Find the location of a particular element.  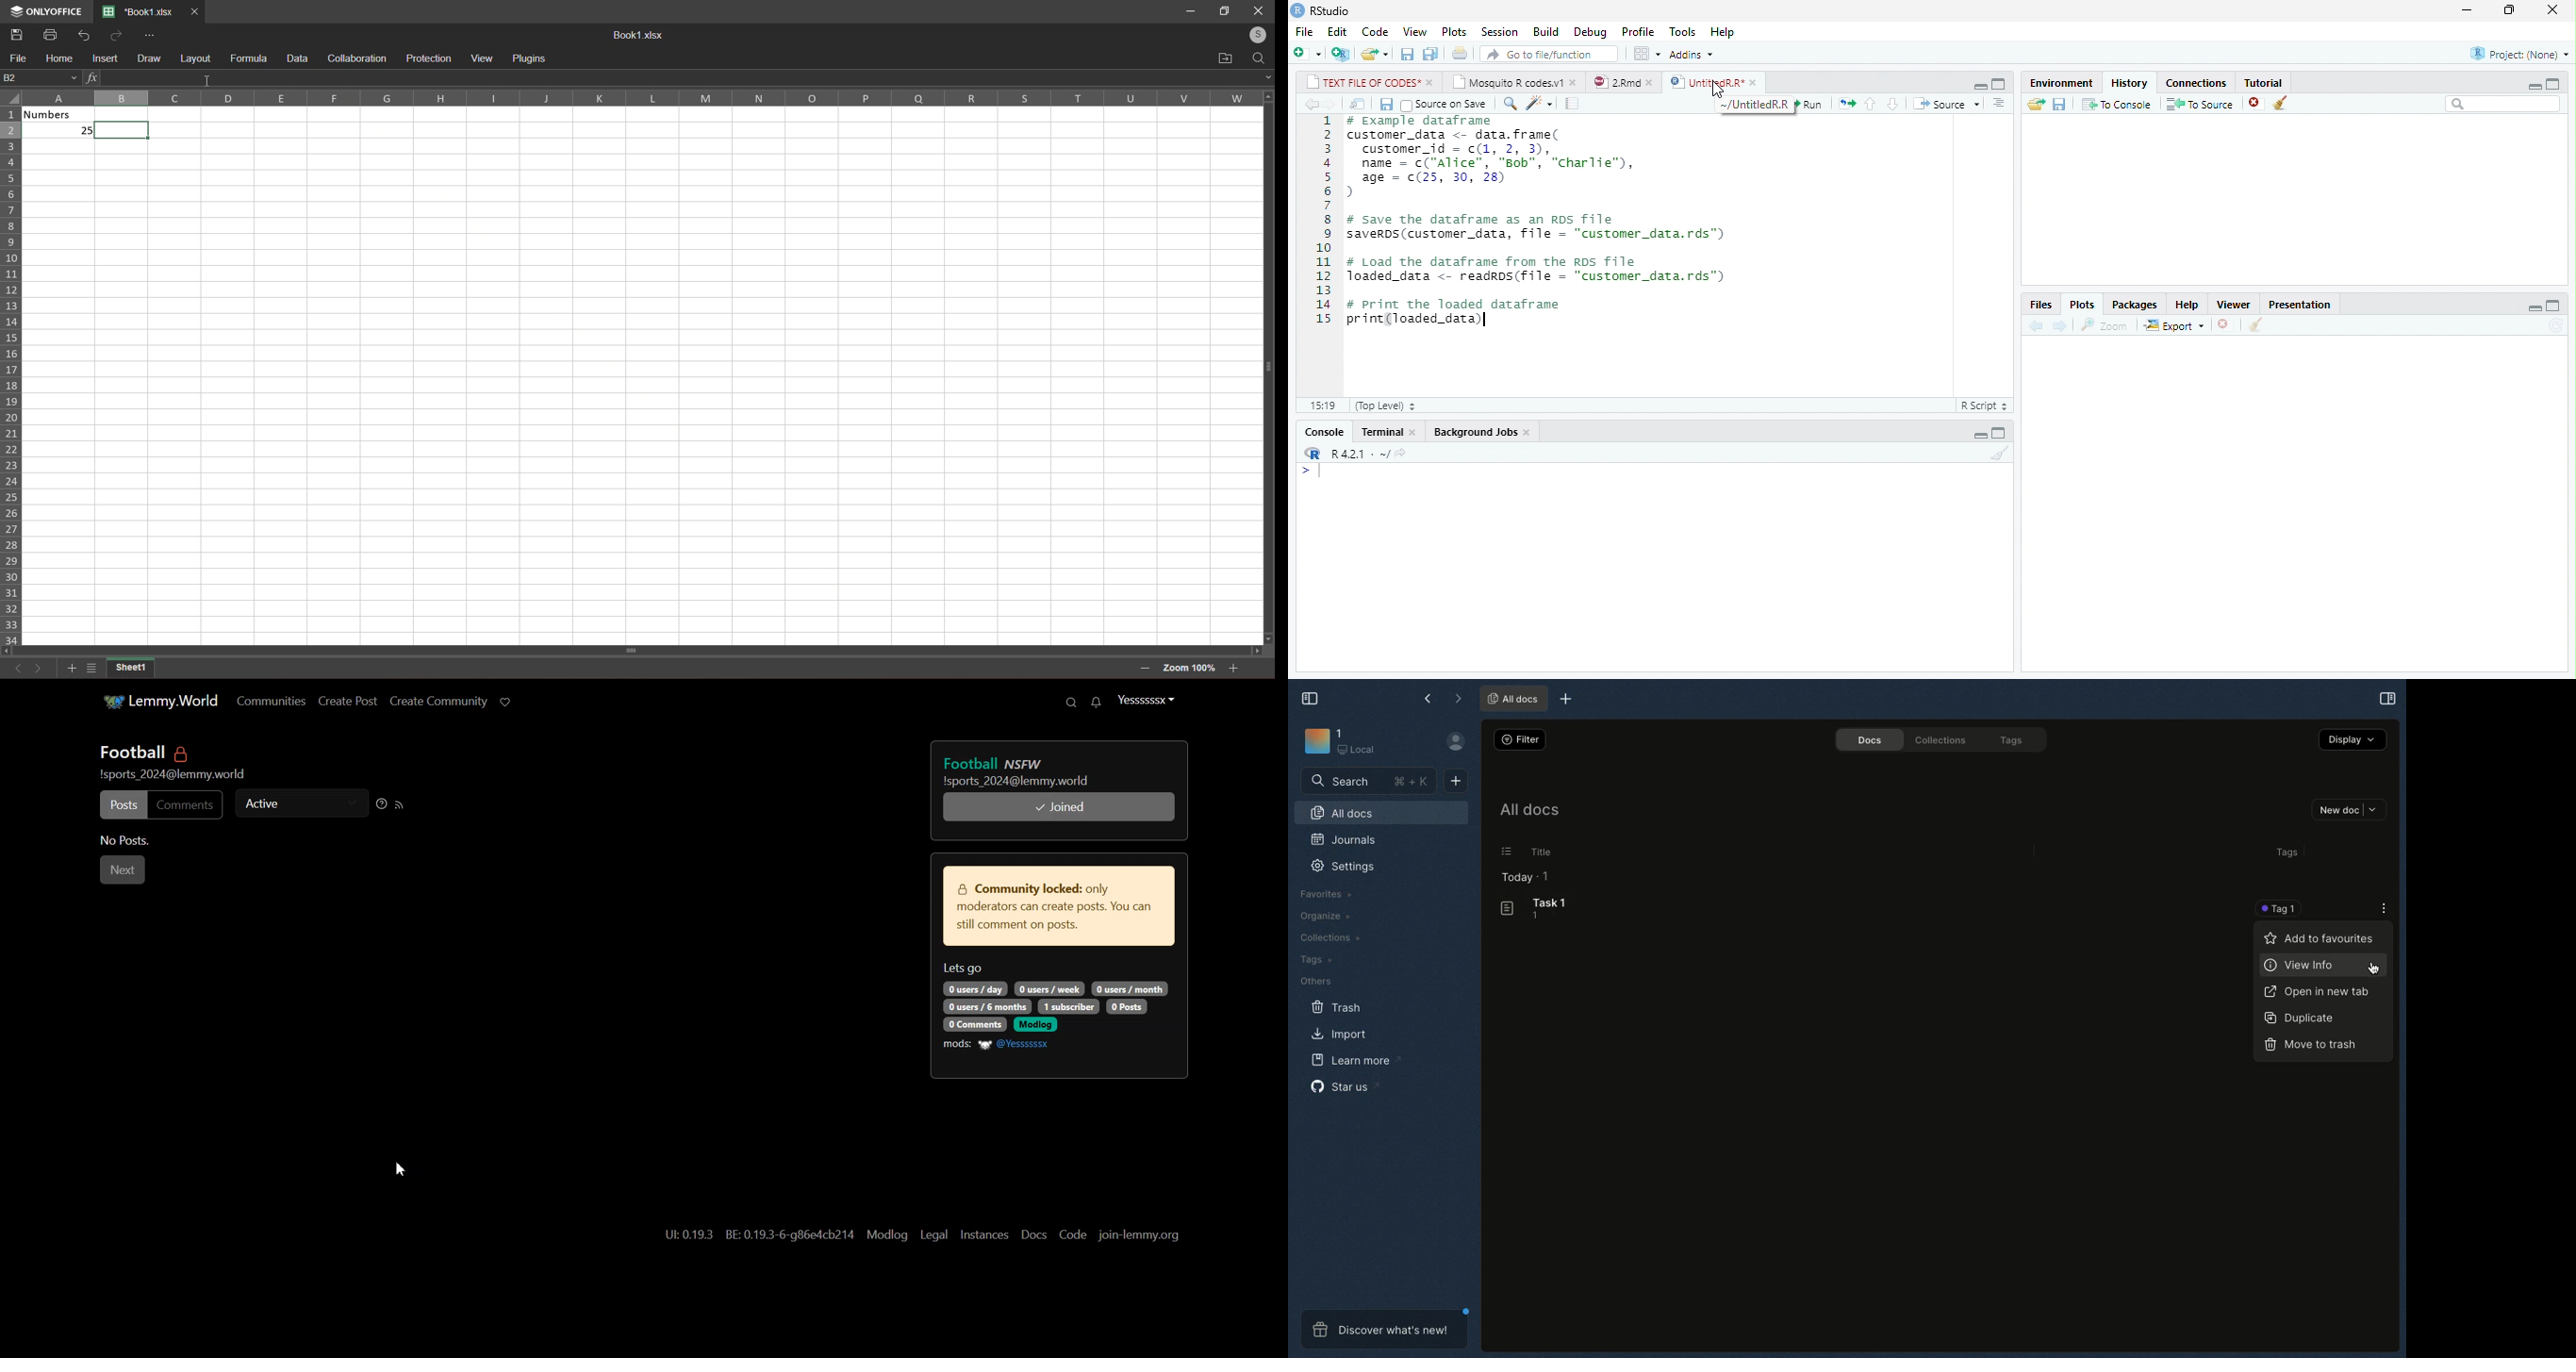

Source on save is located at coordinates (1445, 105).